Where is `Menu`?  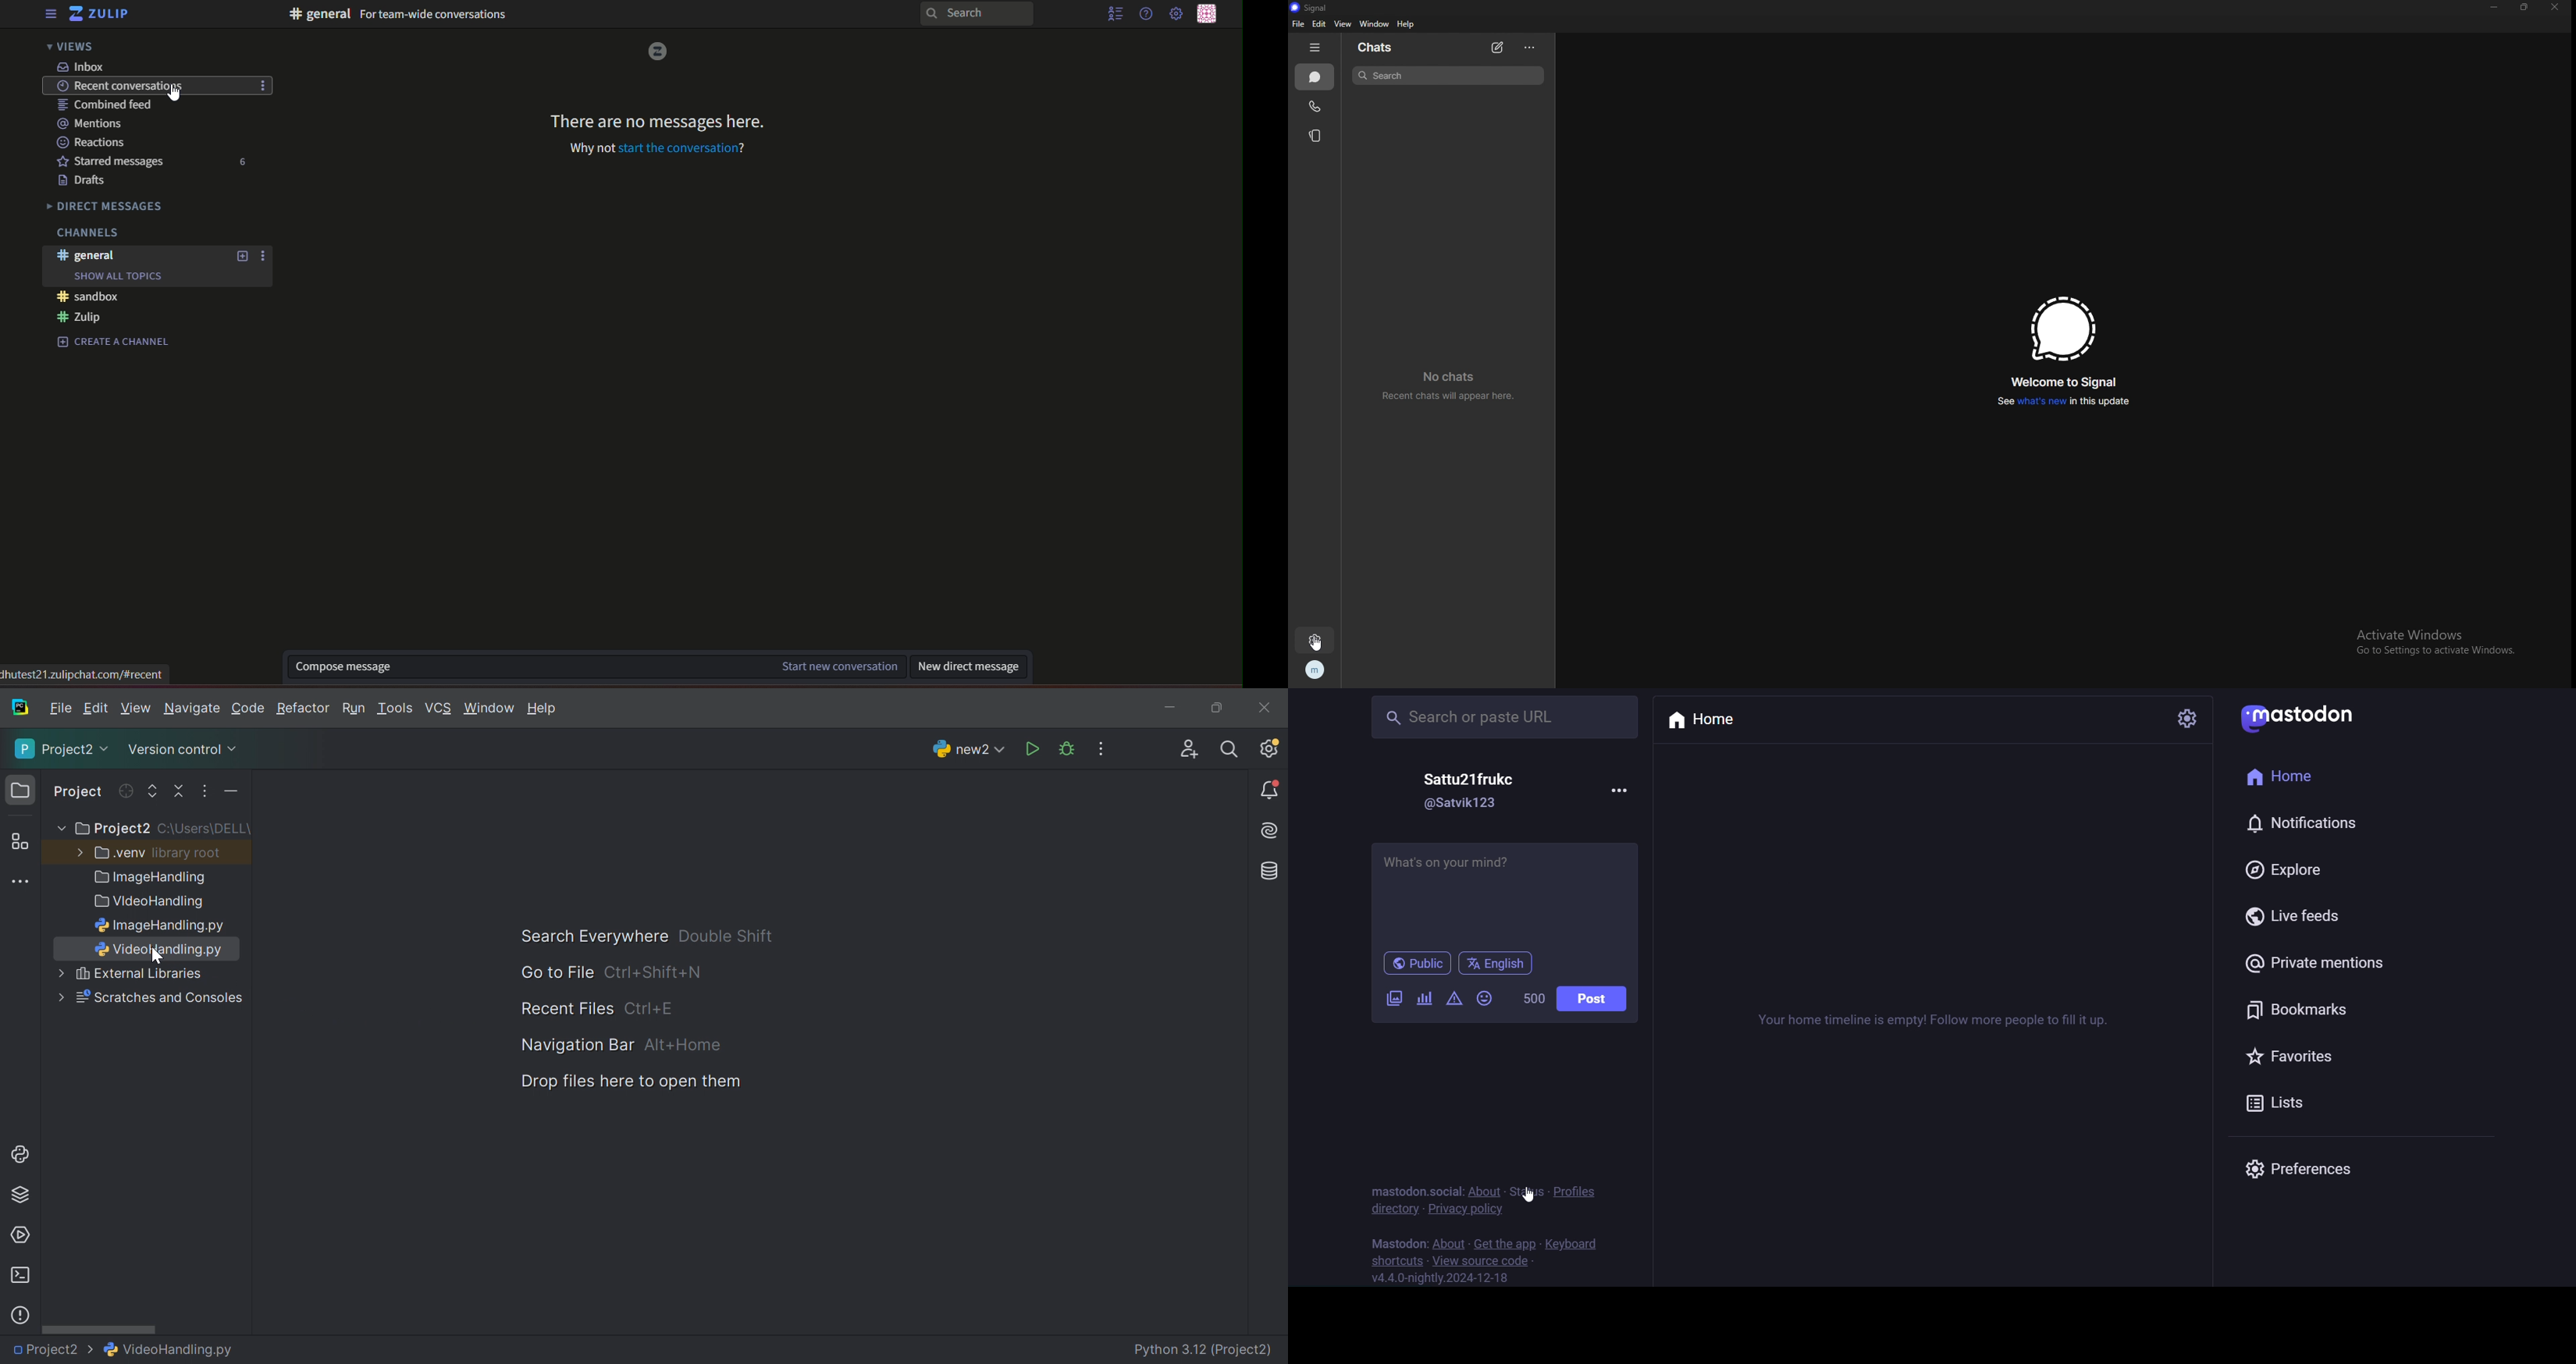
Menu is located at coordinates (47, 14).